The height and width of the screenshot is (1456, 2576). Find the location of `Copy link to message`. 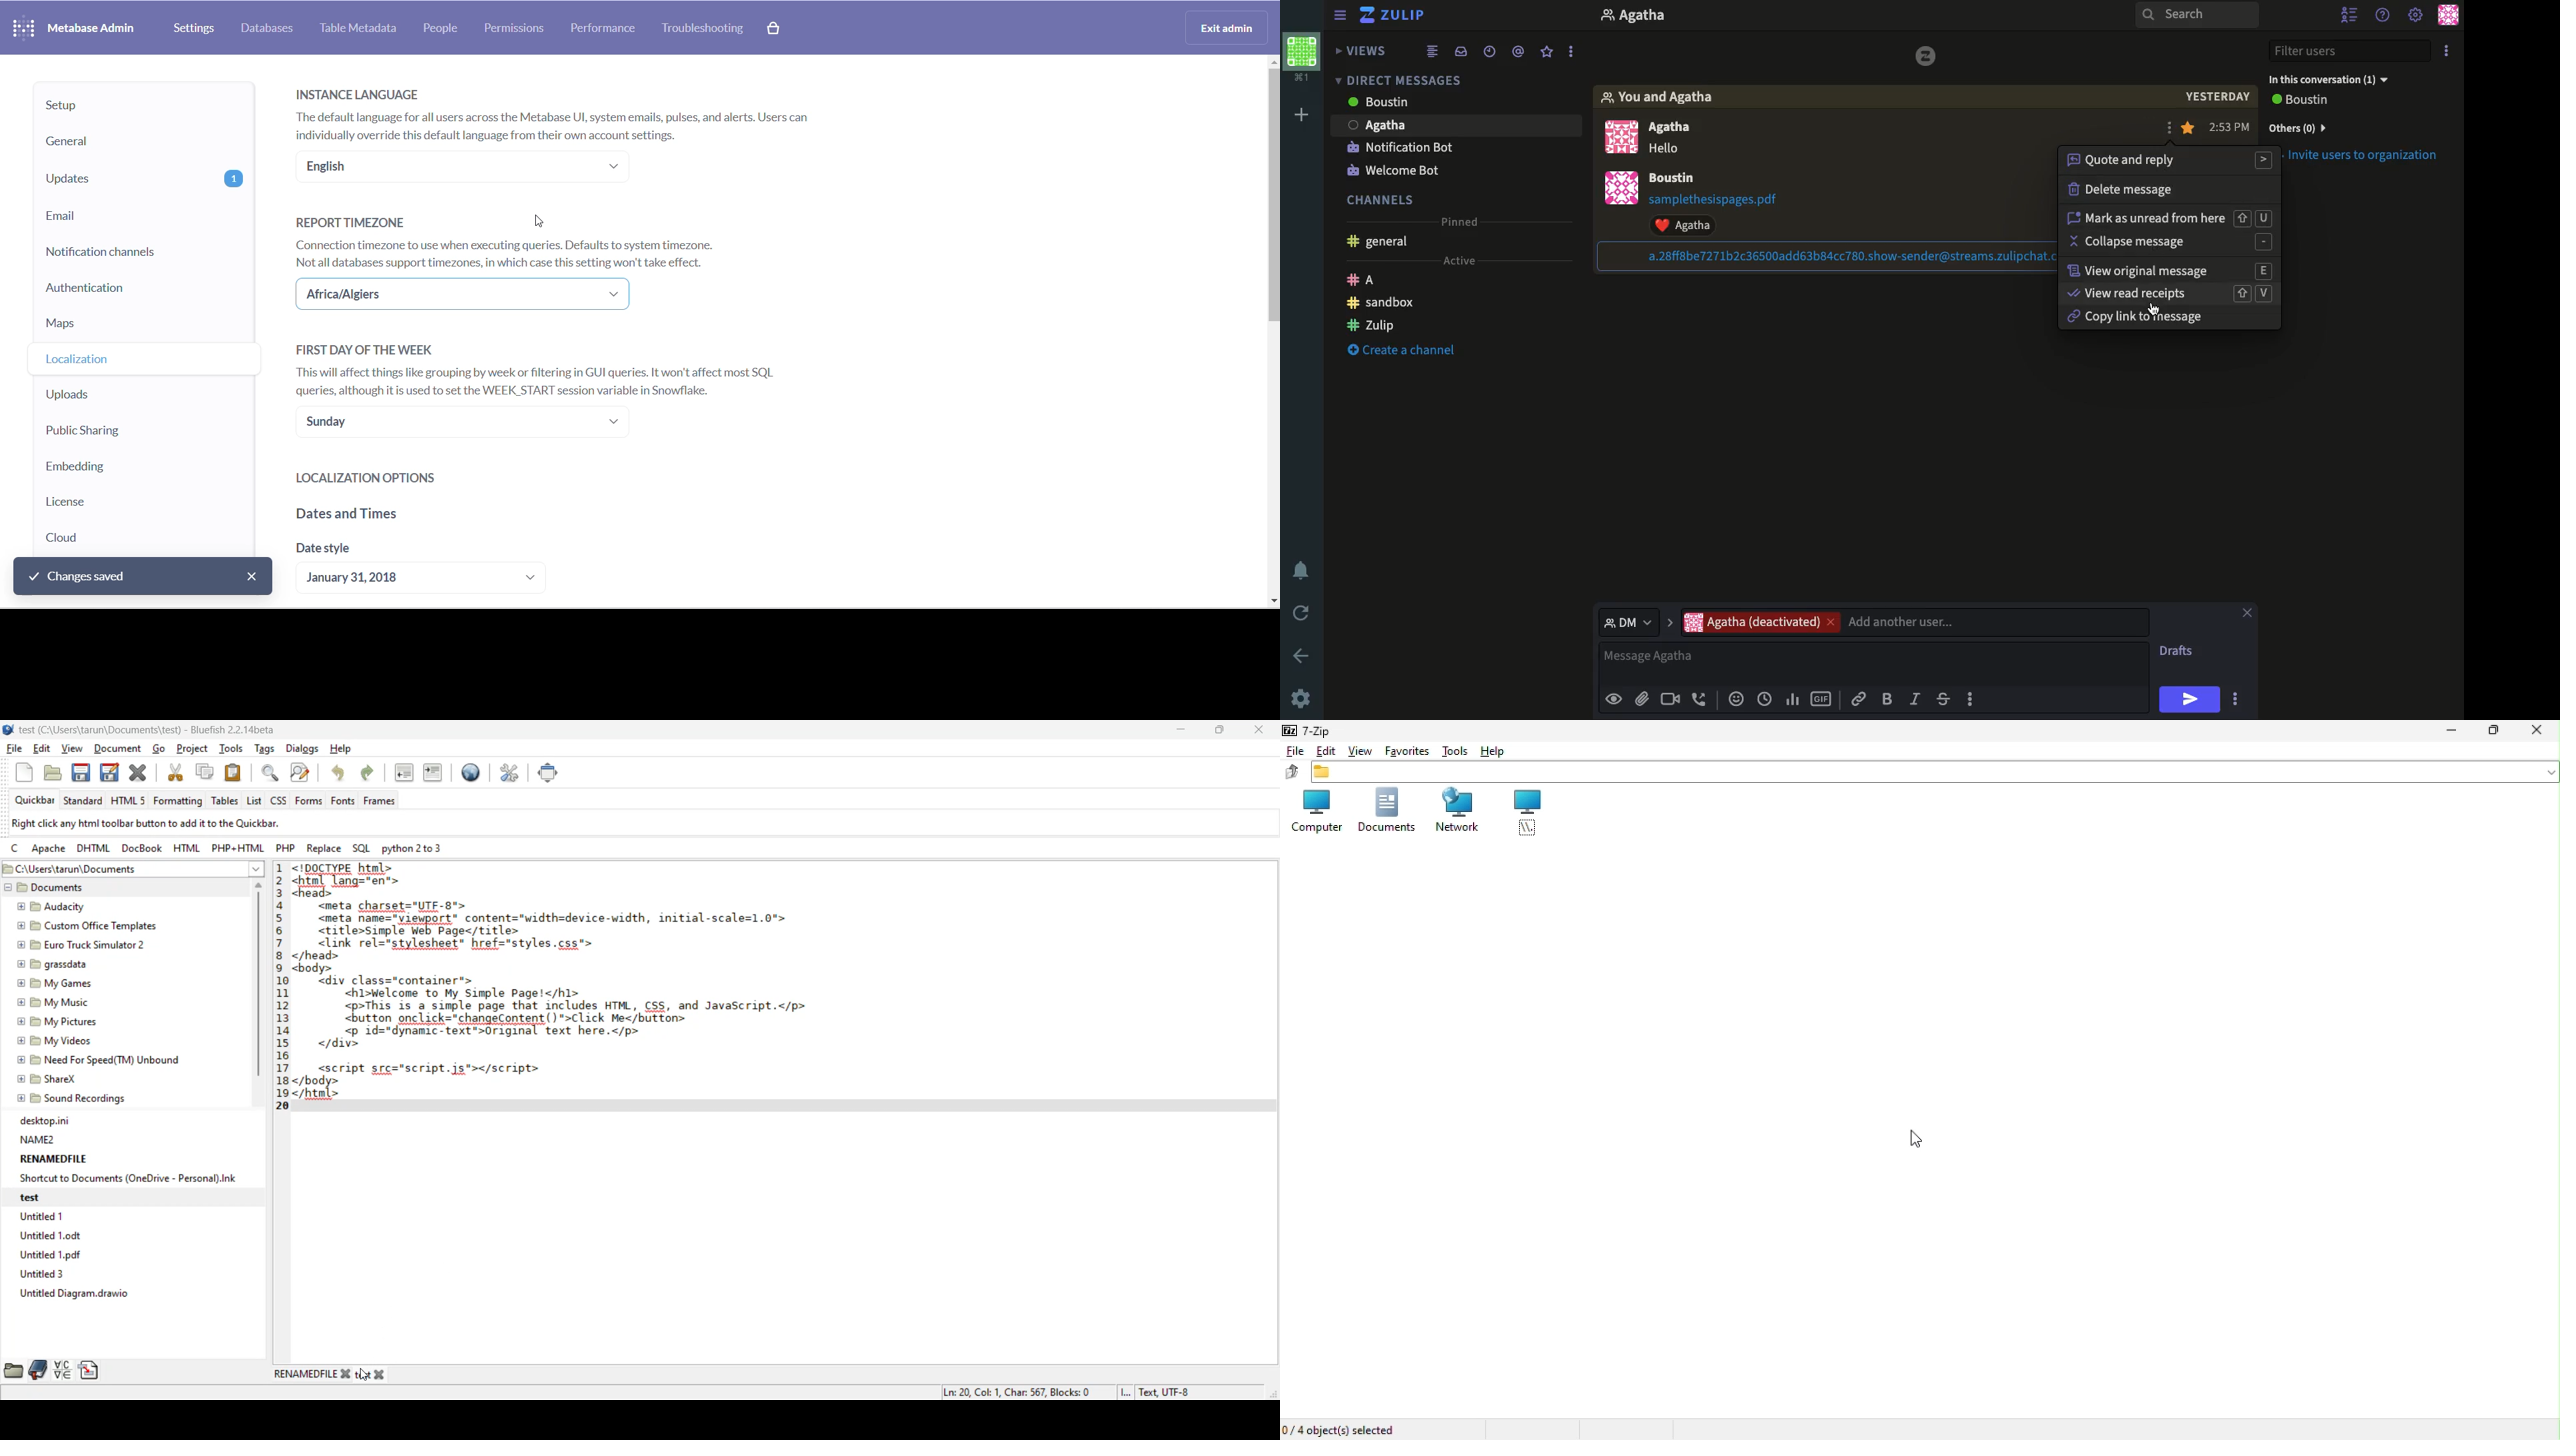

Copy link to message is located at coordinates (2133, 319).